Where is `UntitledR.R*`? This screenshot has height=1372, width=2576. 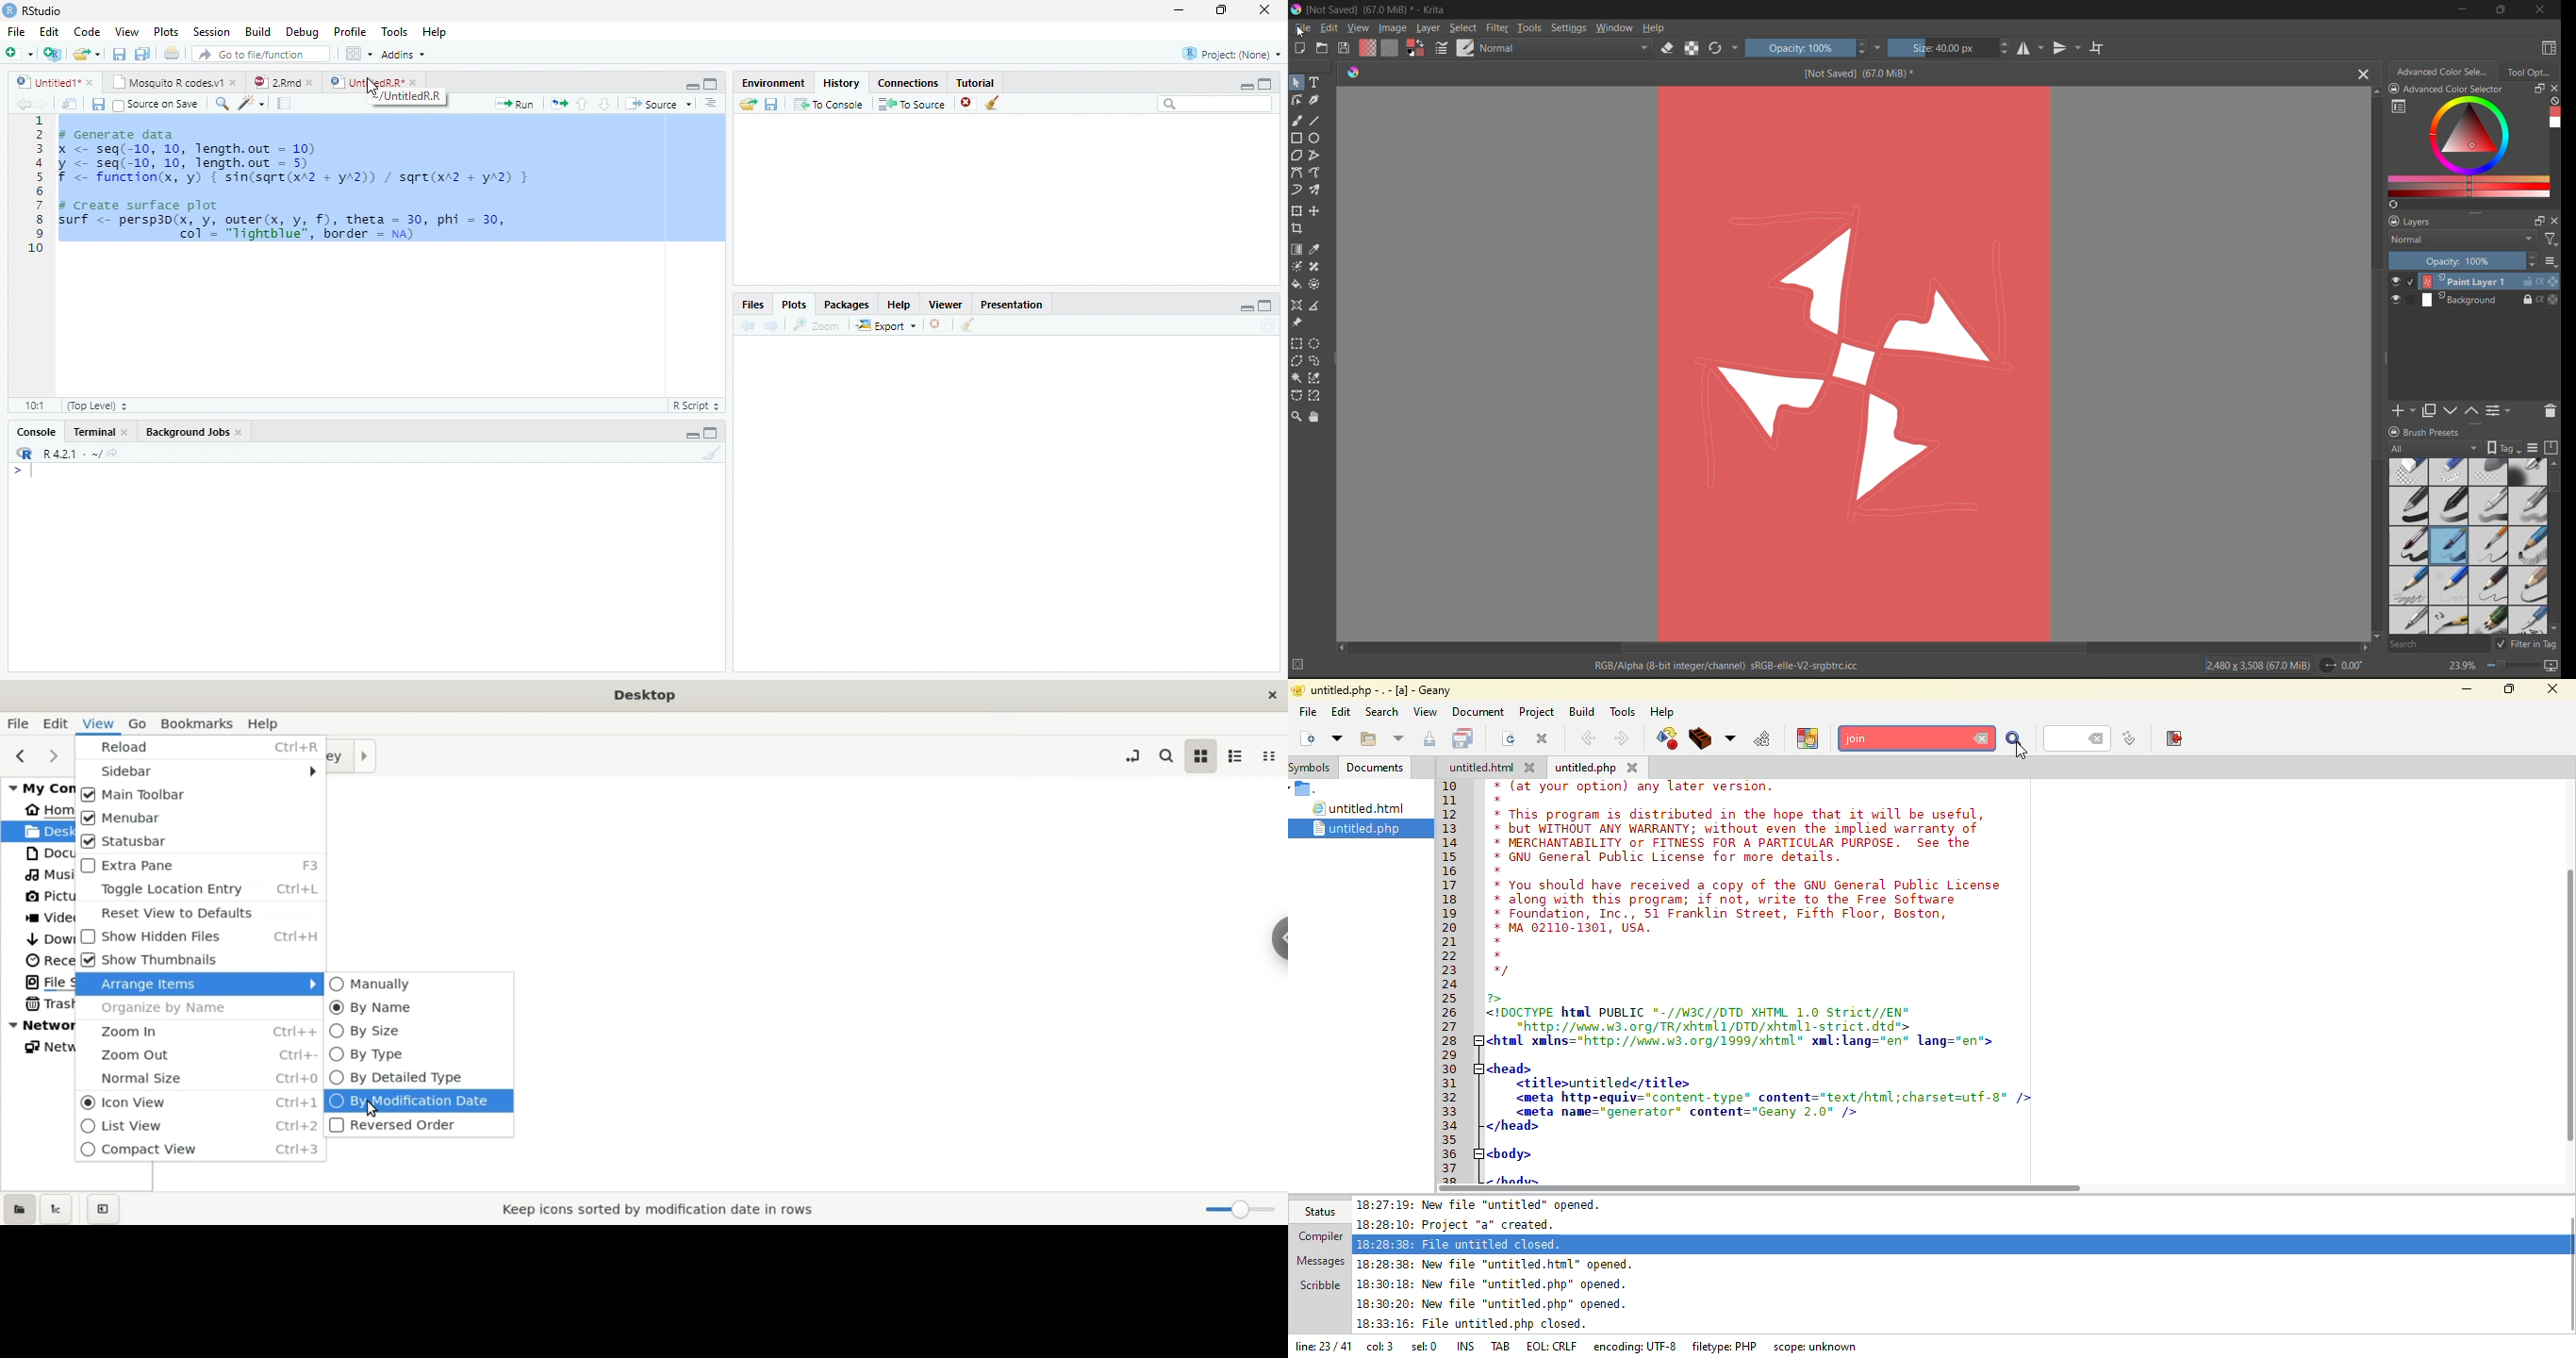 UntitledR.R* is located at coordinates (365, 81).